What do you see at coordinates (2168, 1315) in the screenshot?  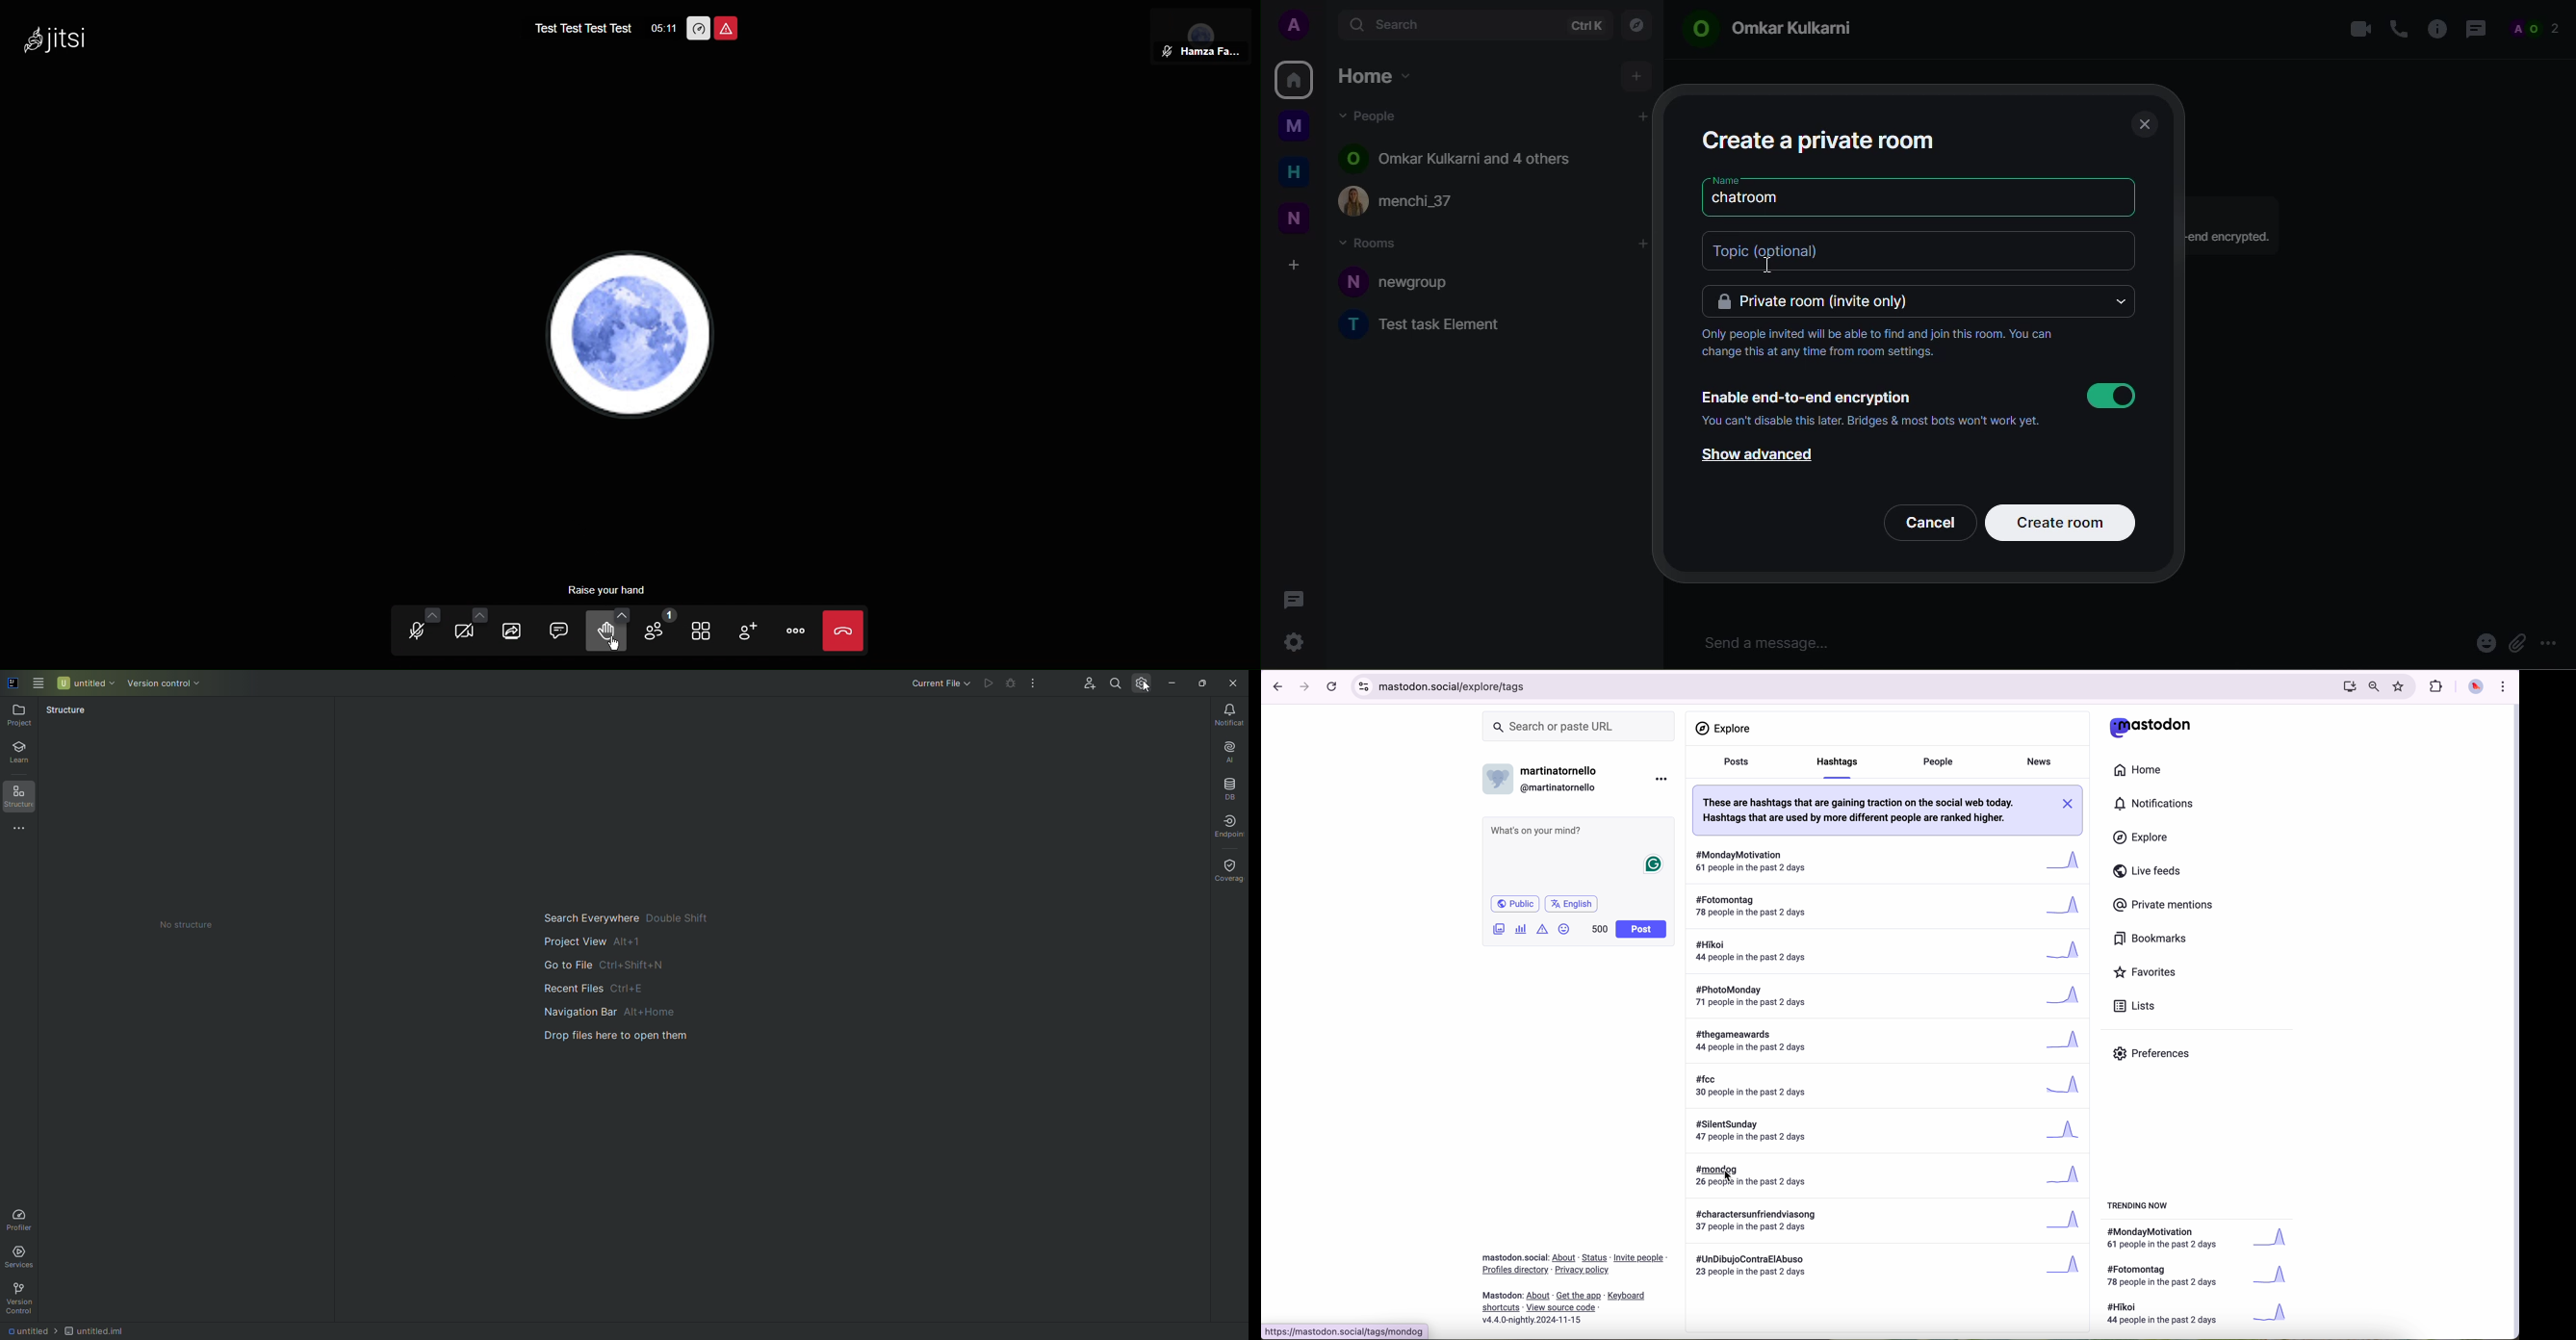 I see `text` at bounding box center [2168, 1315].